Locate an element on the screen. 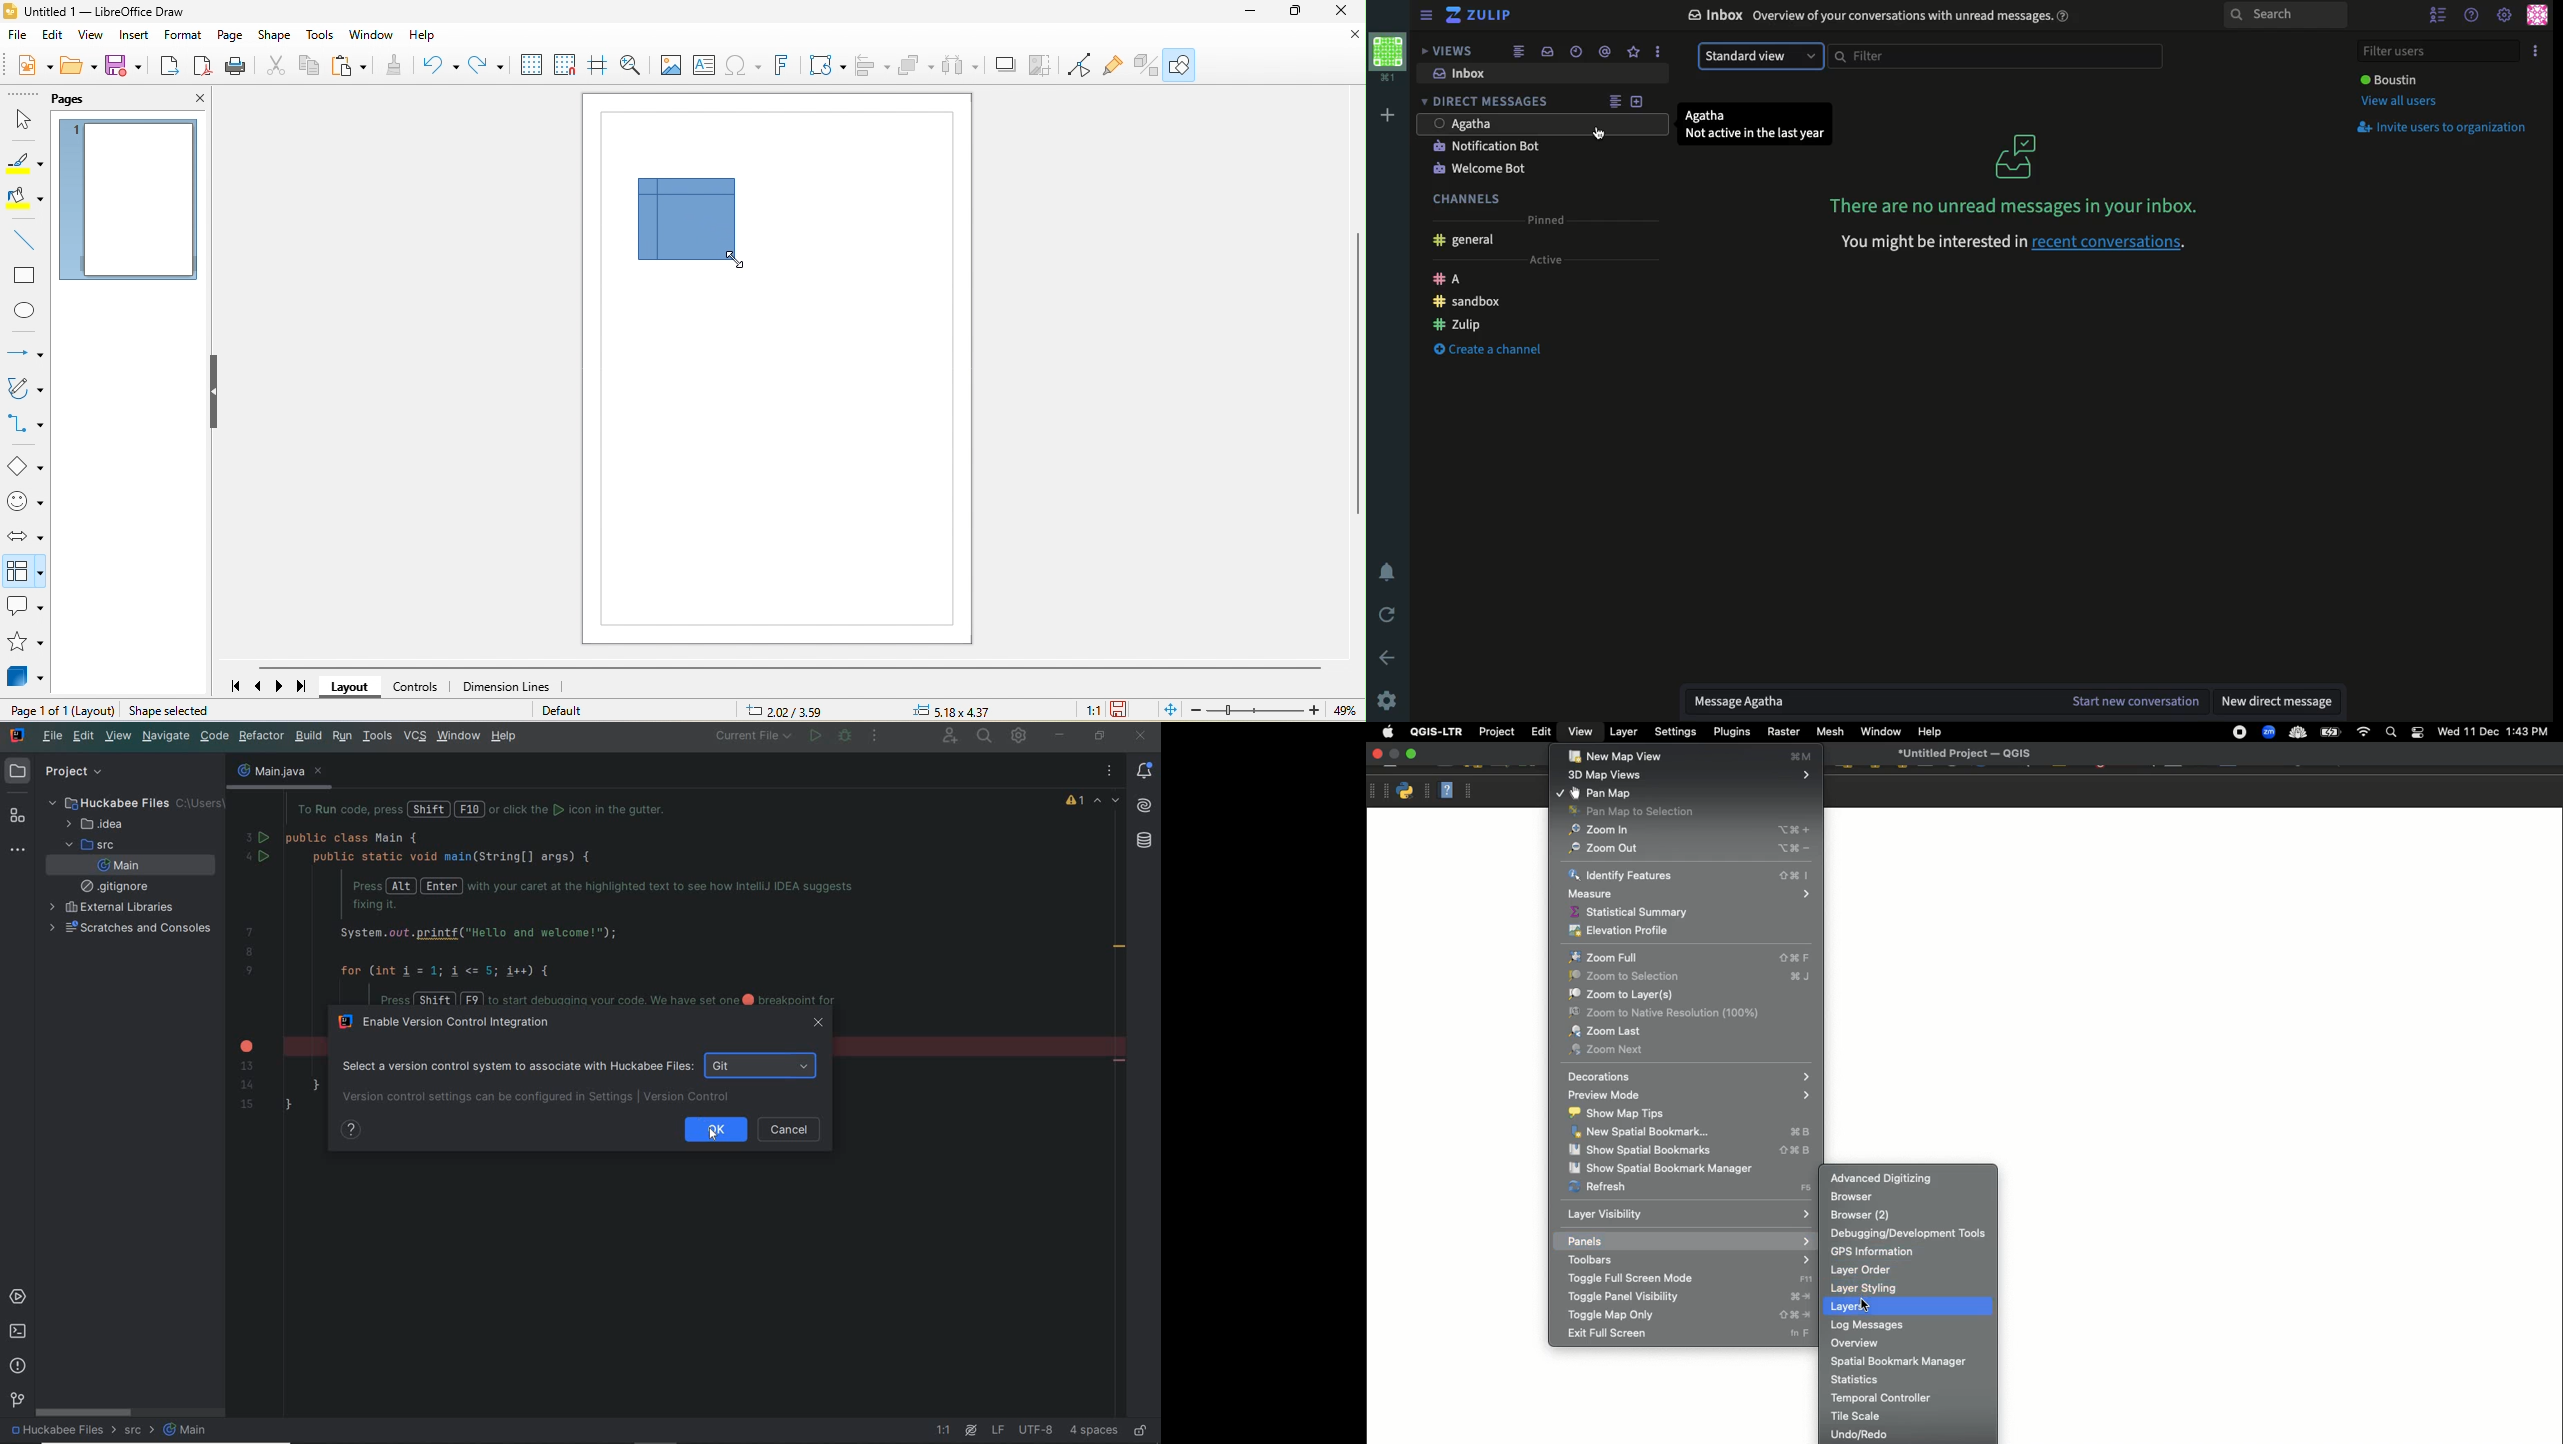 This screenshot has width=2576, height=1456. Help is located at coordinates (2474, 16).